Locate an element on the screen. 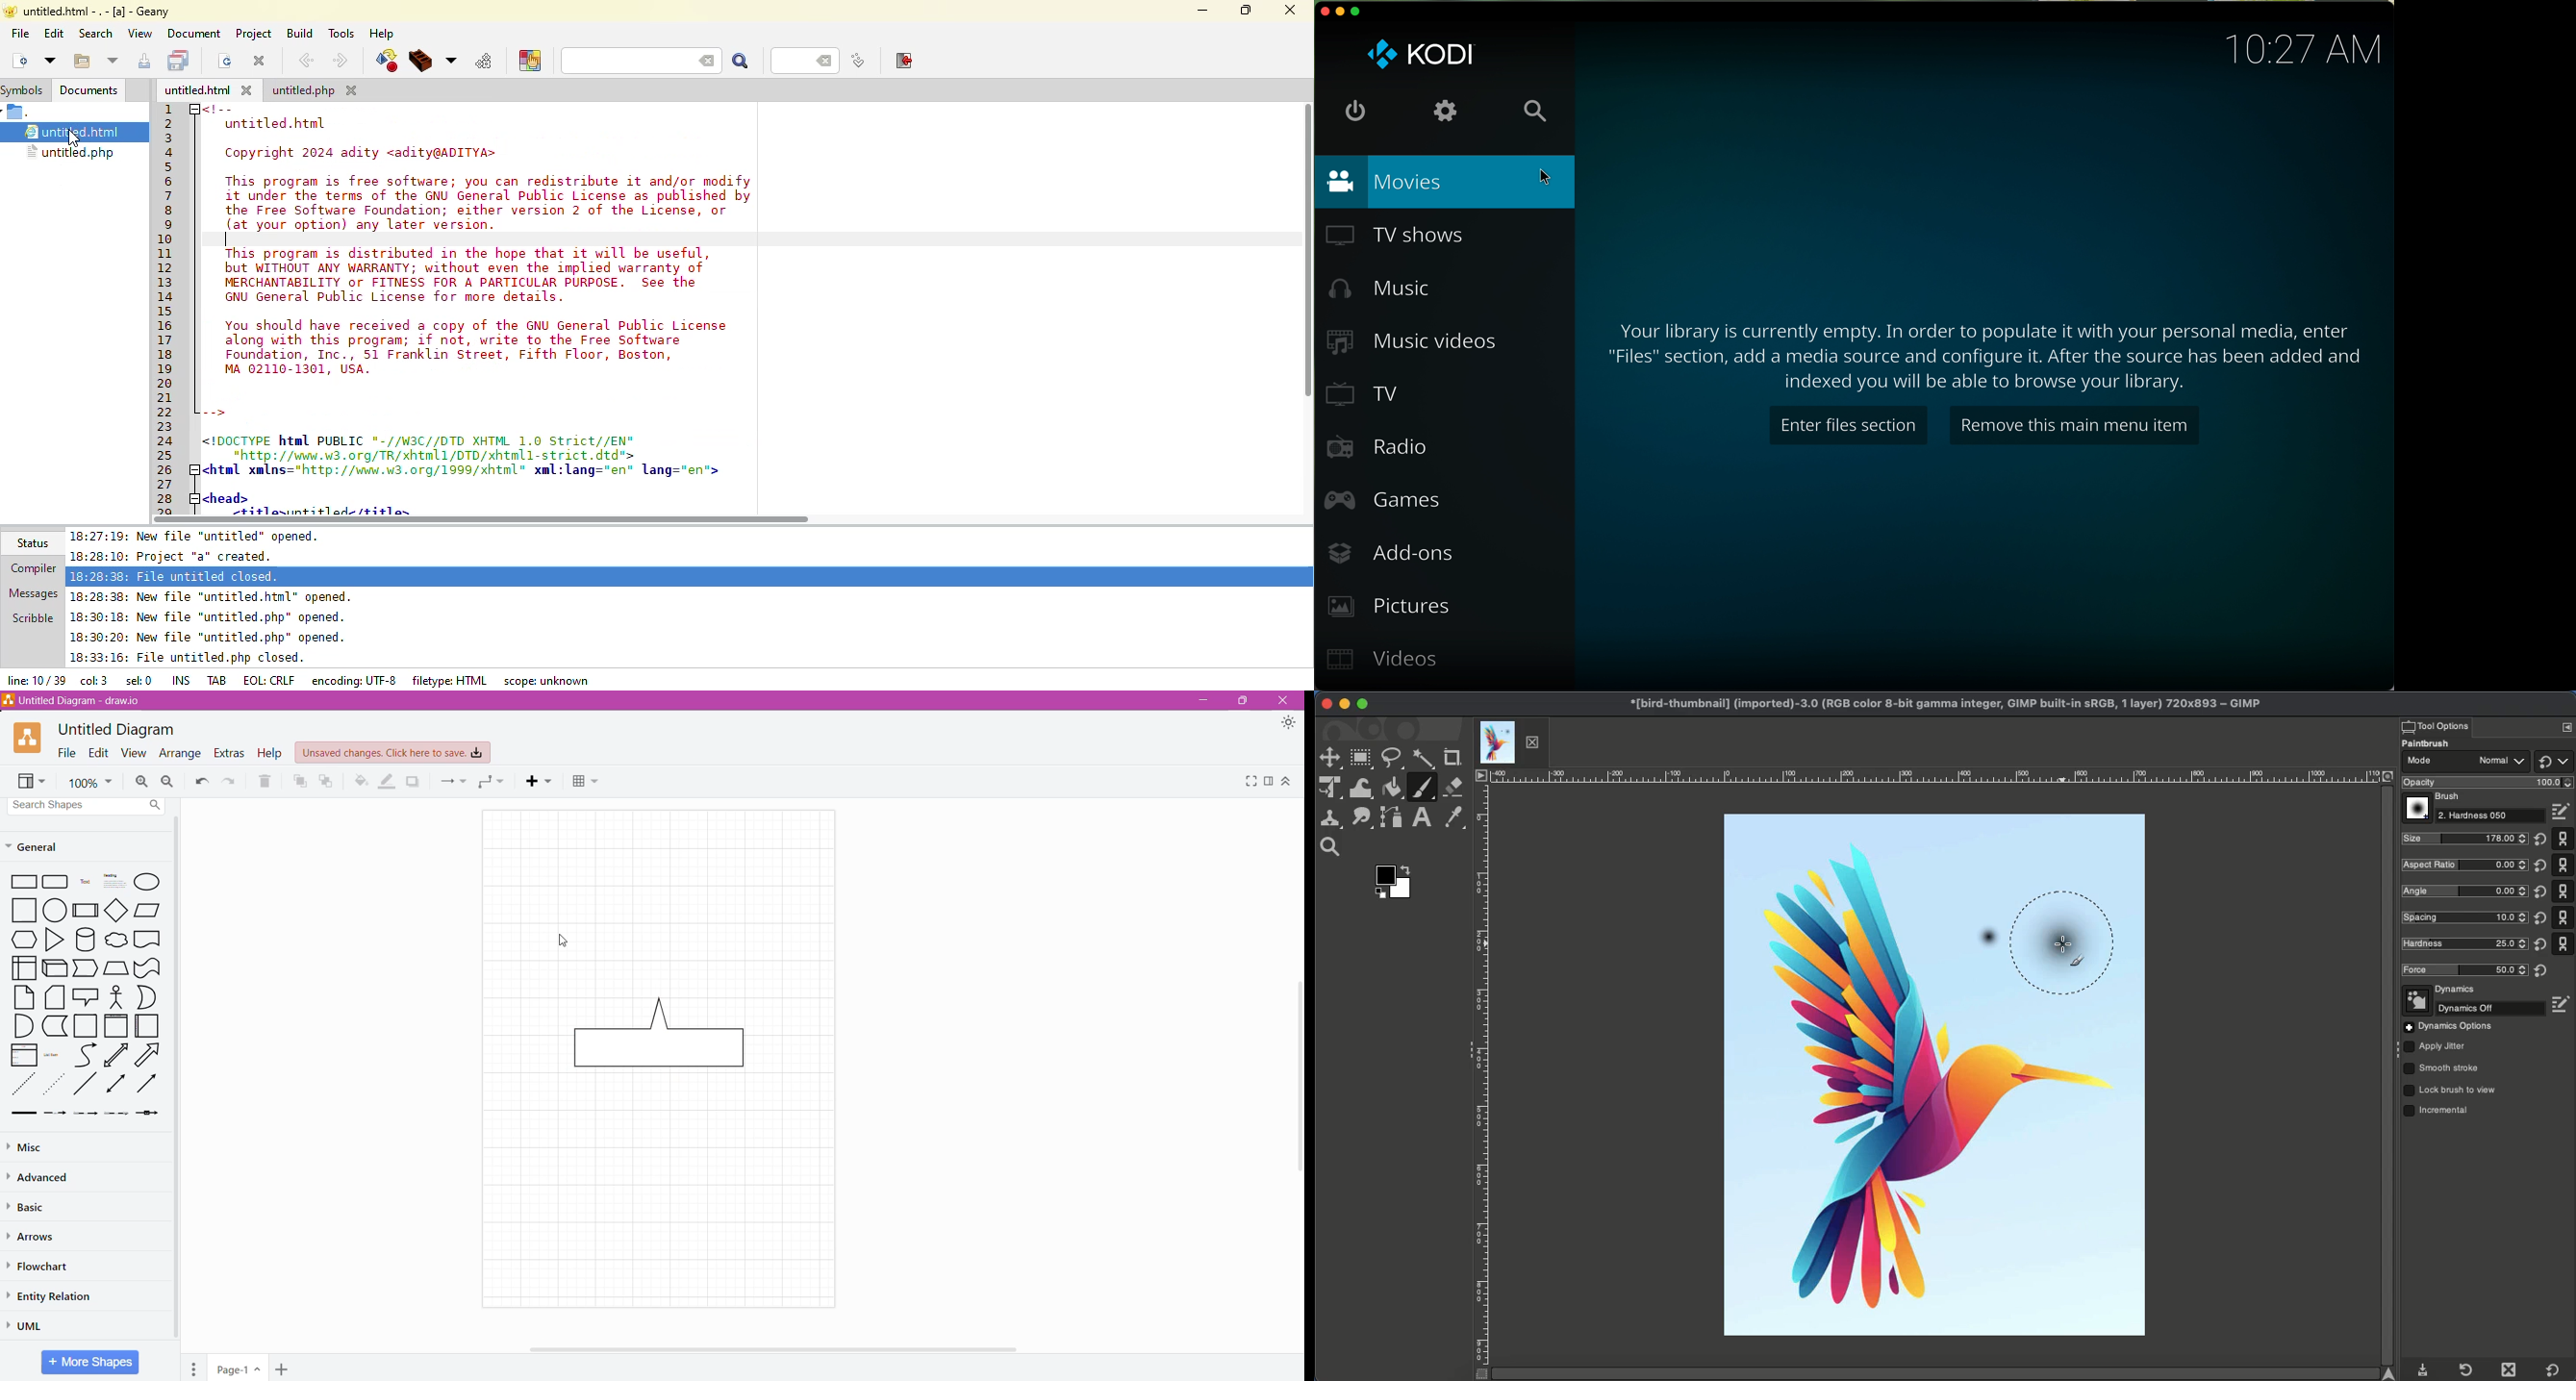 This screenshot has height=1400, width=2576. image is located at coordinates (1863, 904).